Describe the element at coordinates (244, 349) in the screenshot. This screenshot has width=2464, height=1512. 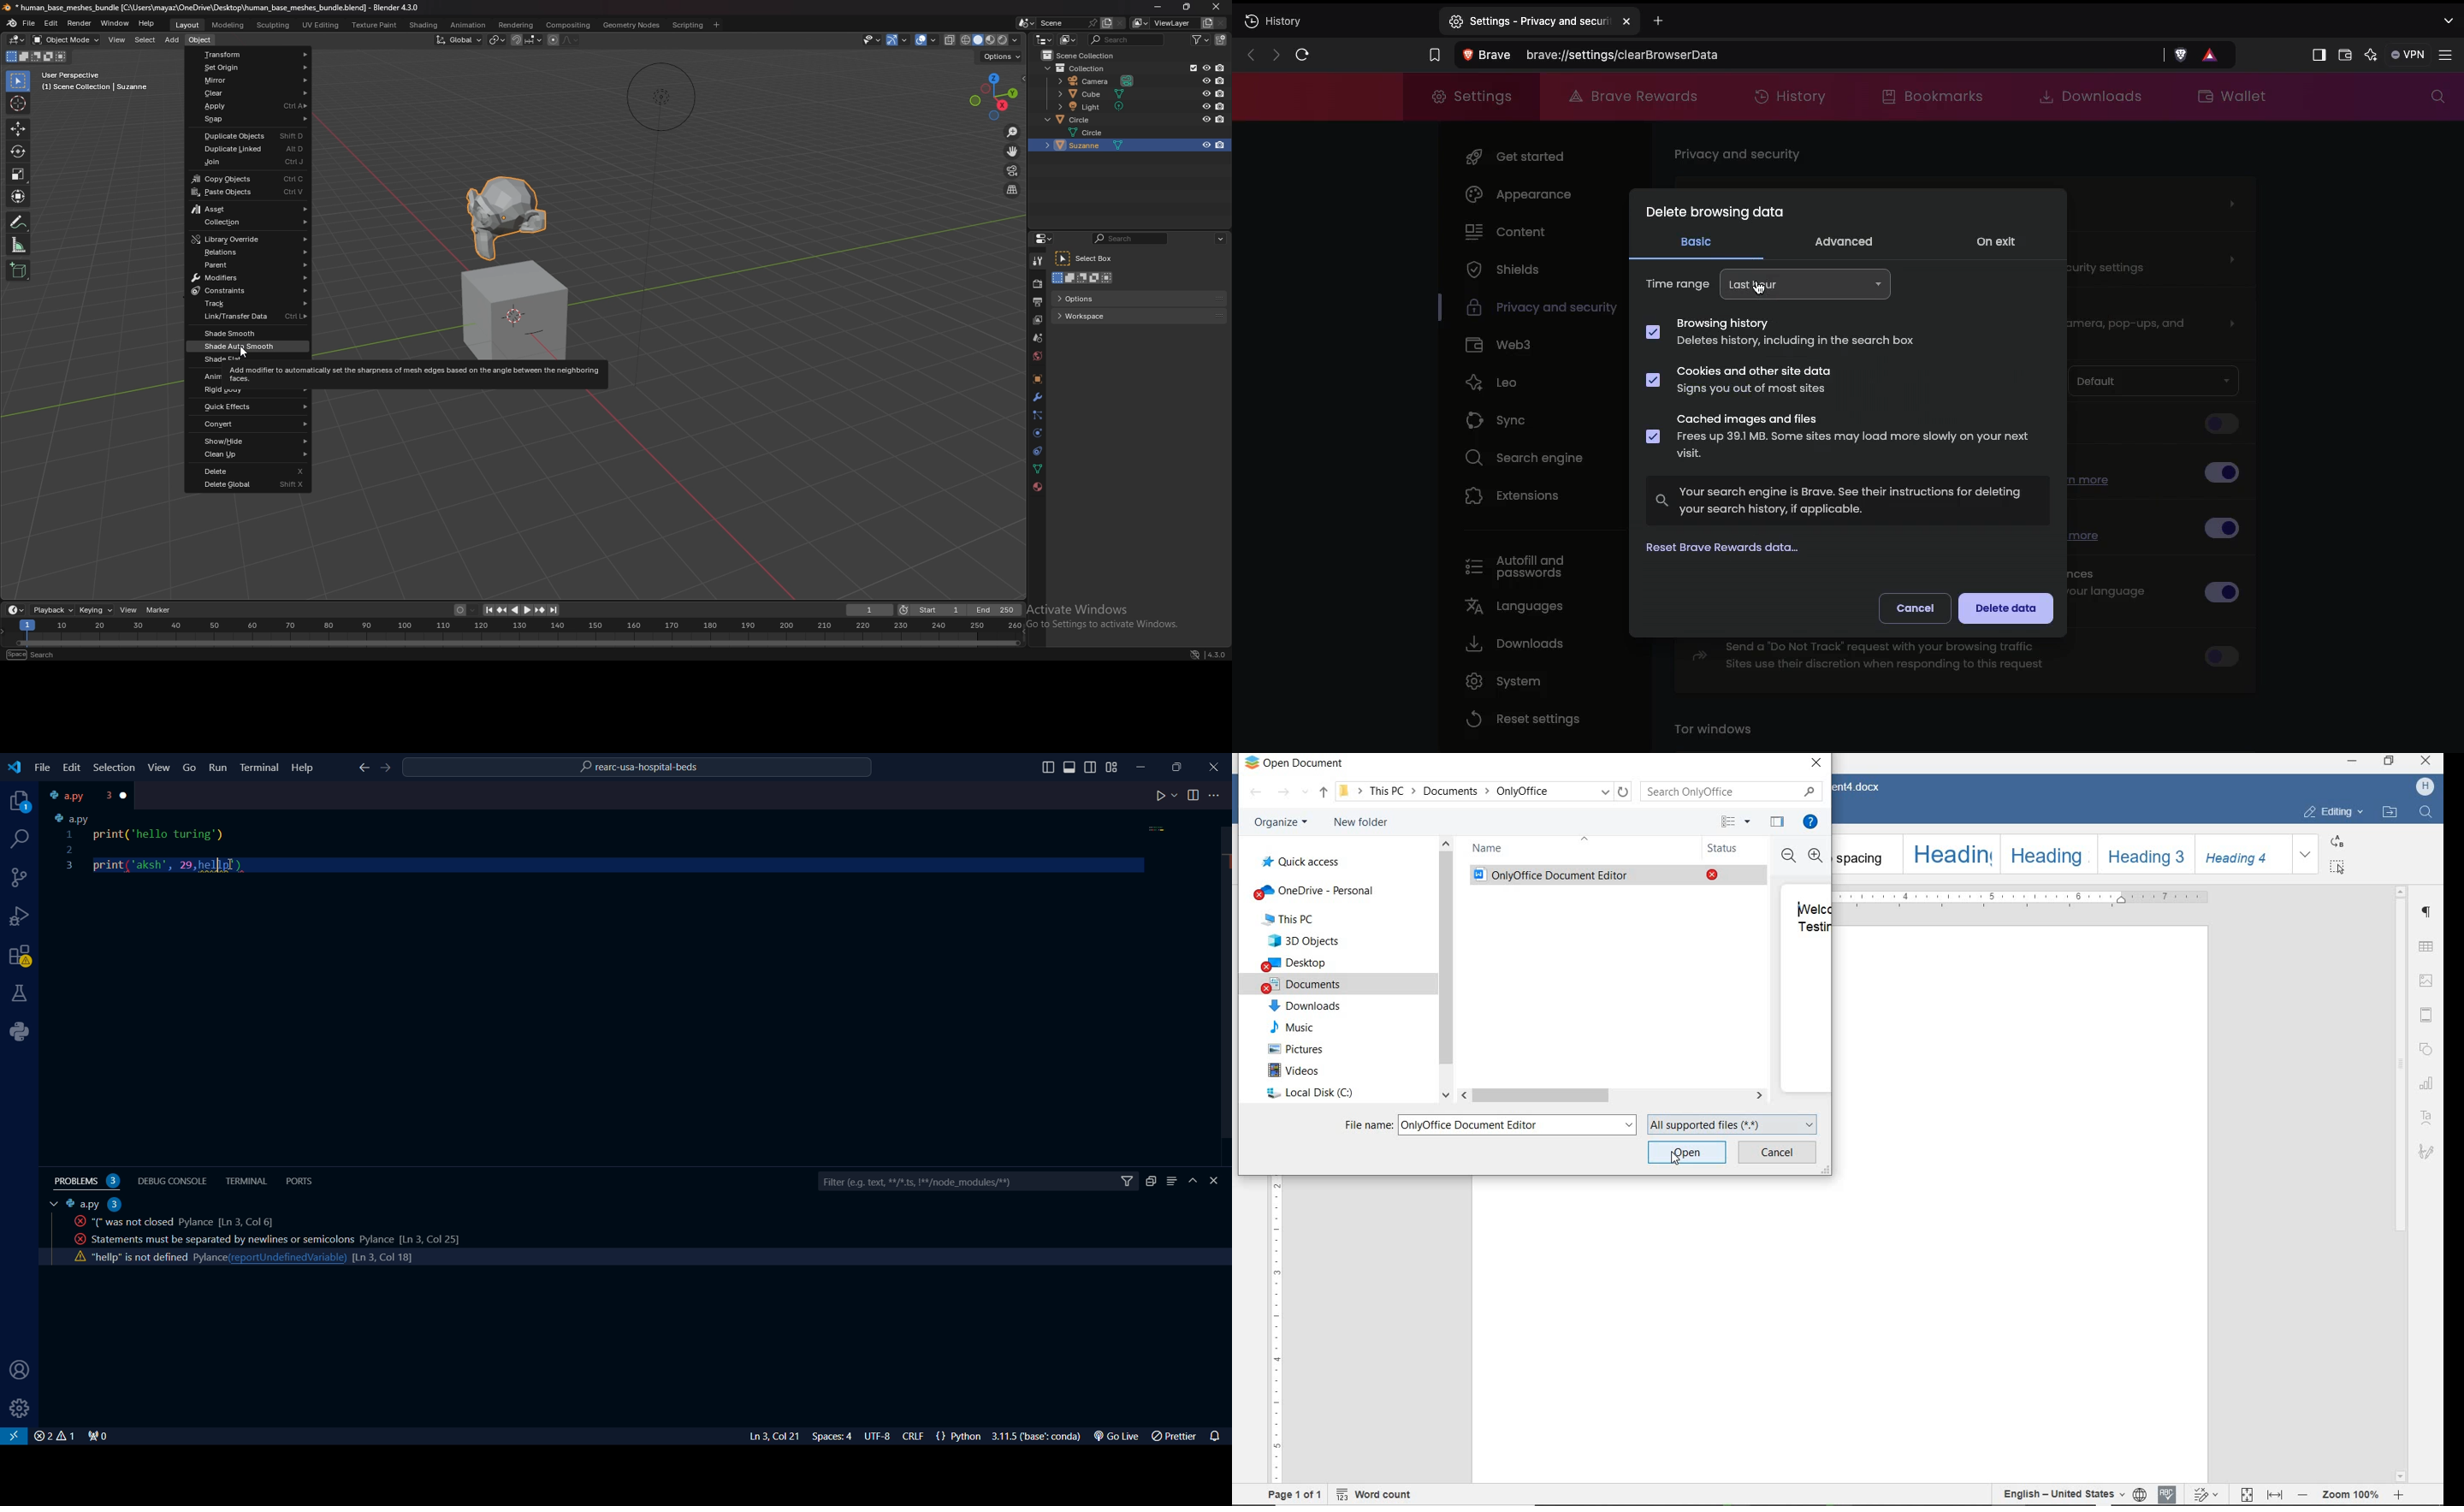
I see `cursor` at that location.